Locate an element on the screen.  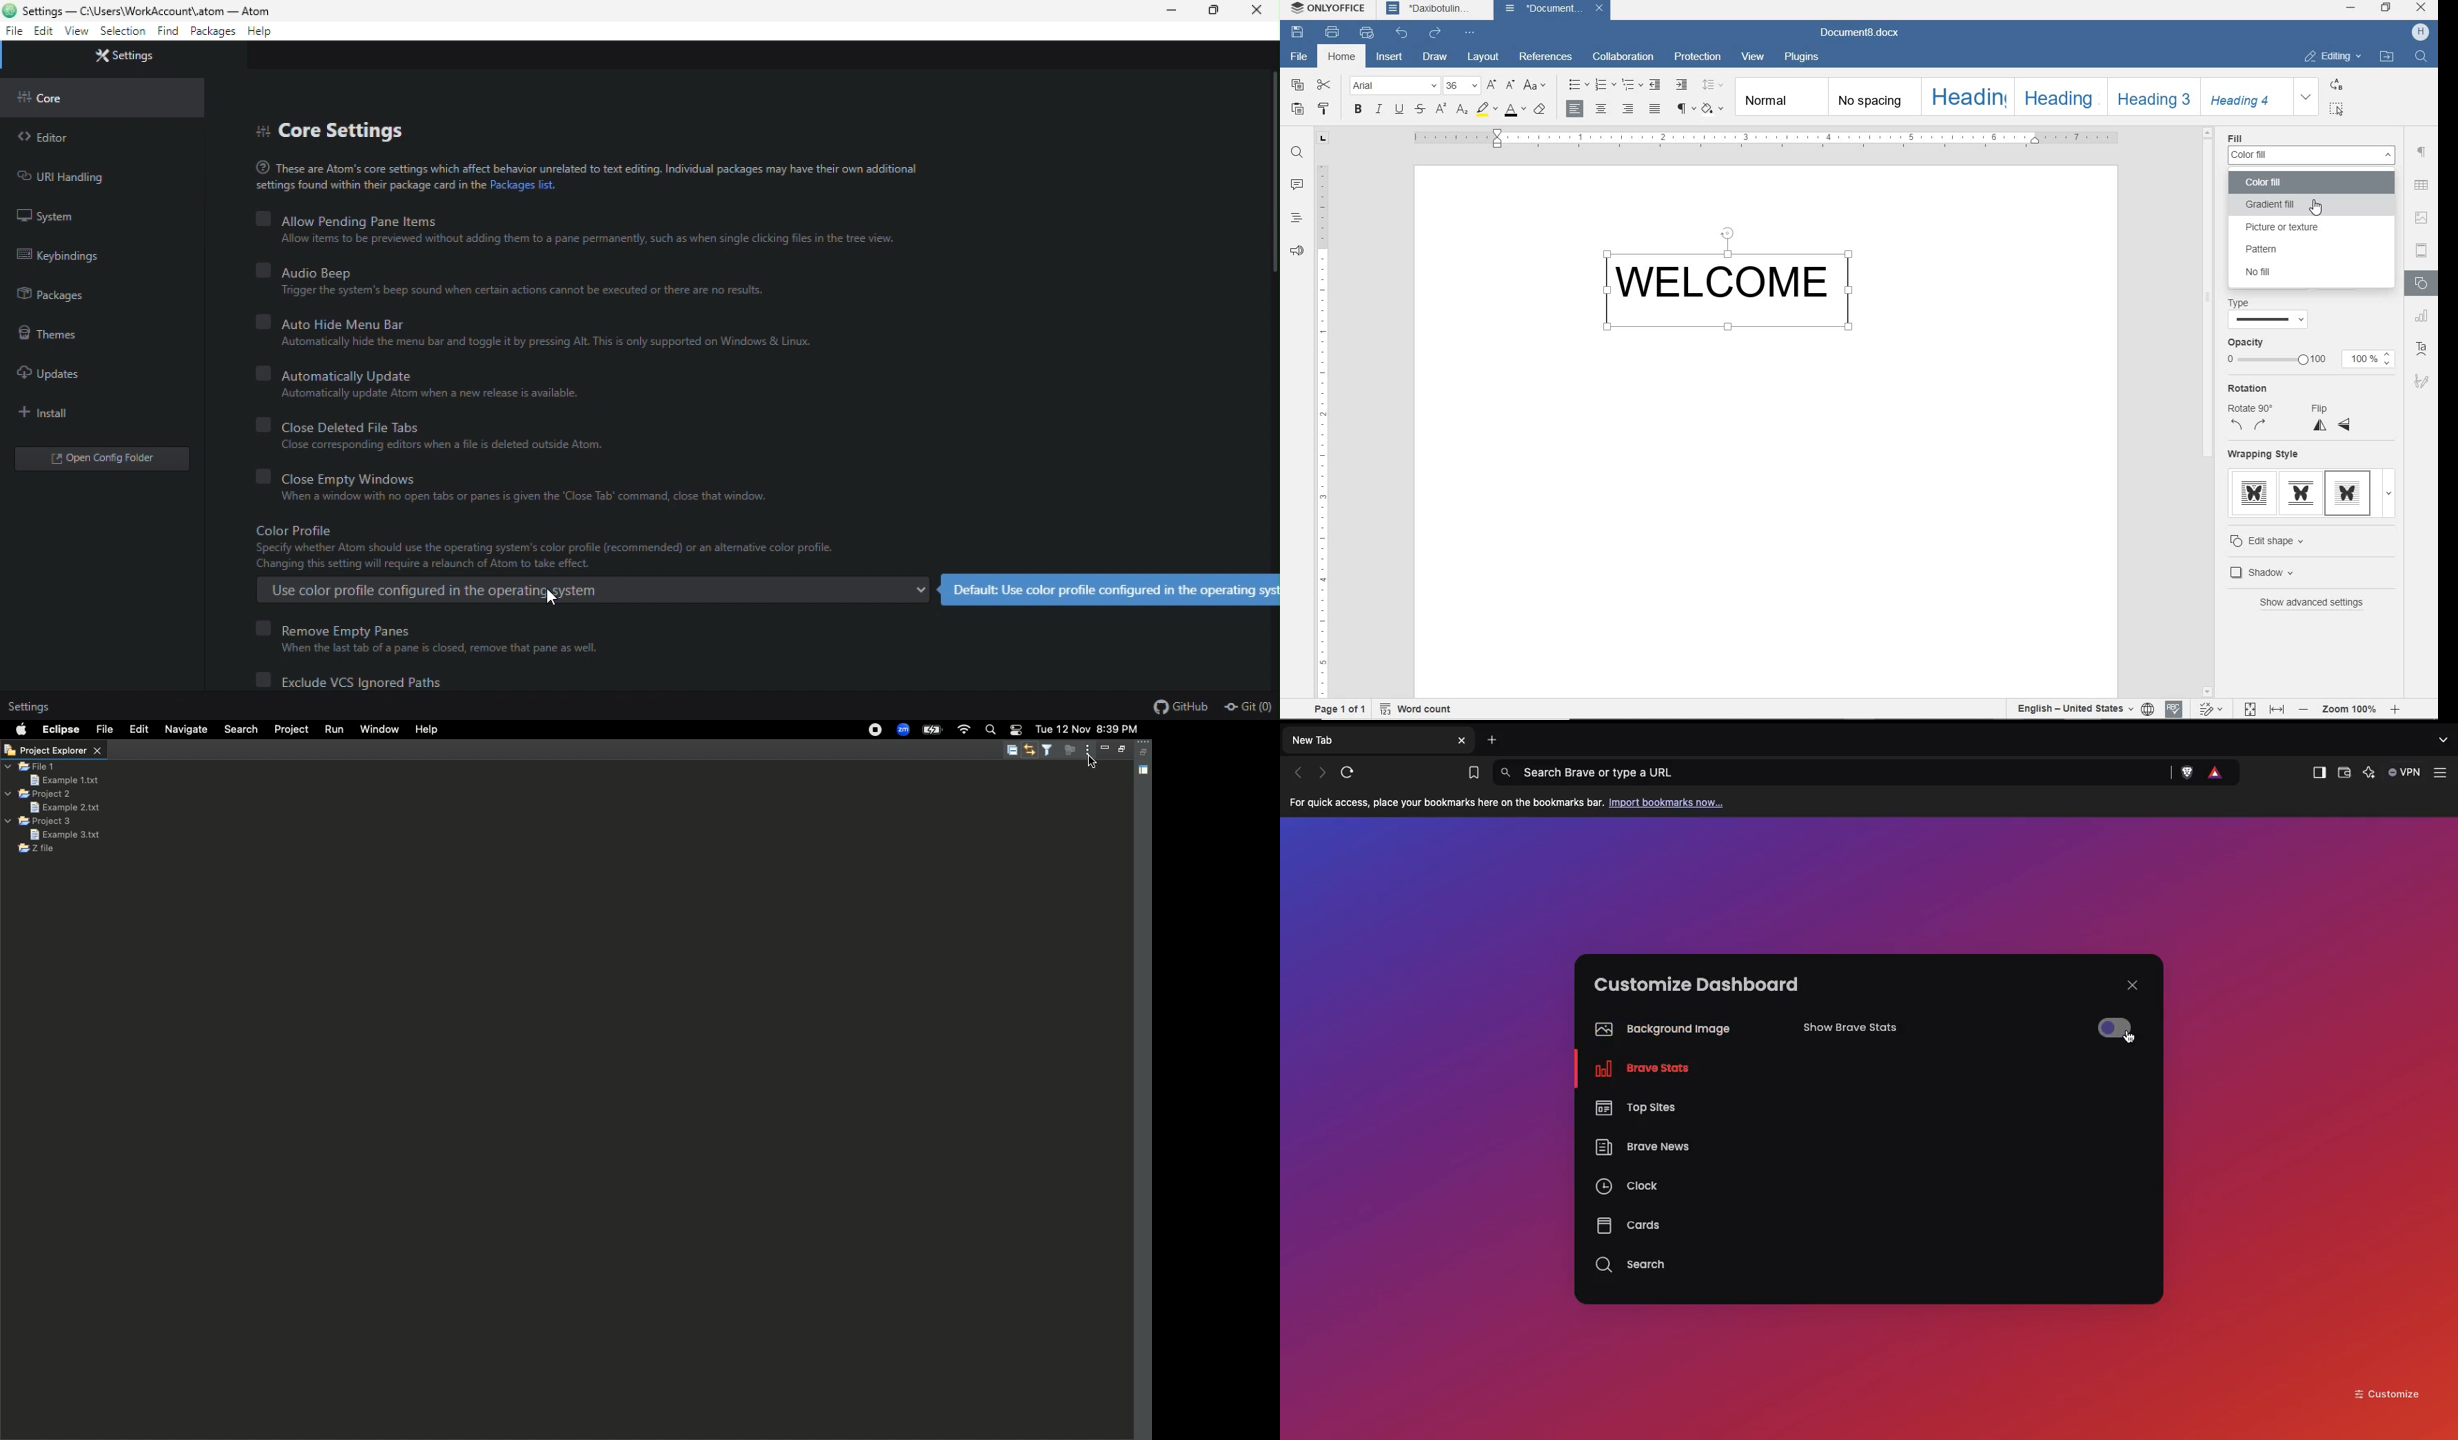
TEXT LANGUAGE is located at coordinates (2075, 709).